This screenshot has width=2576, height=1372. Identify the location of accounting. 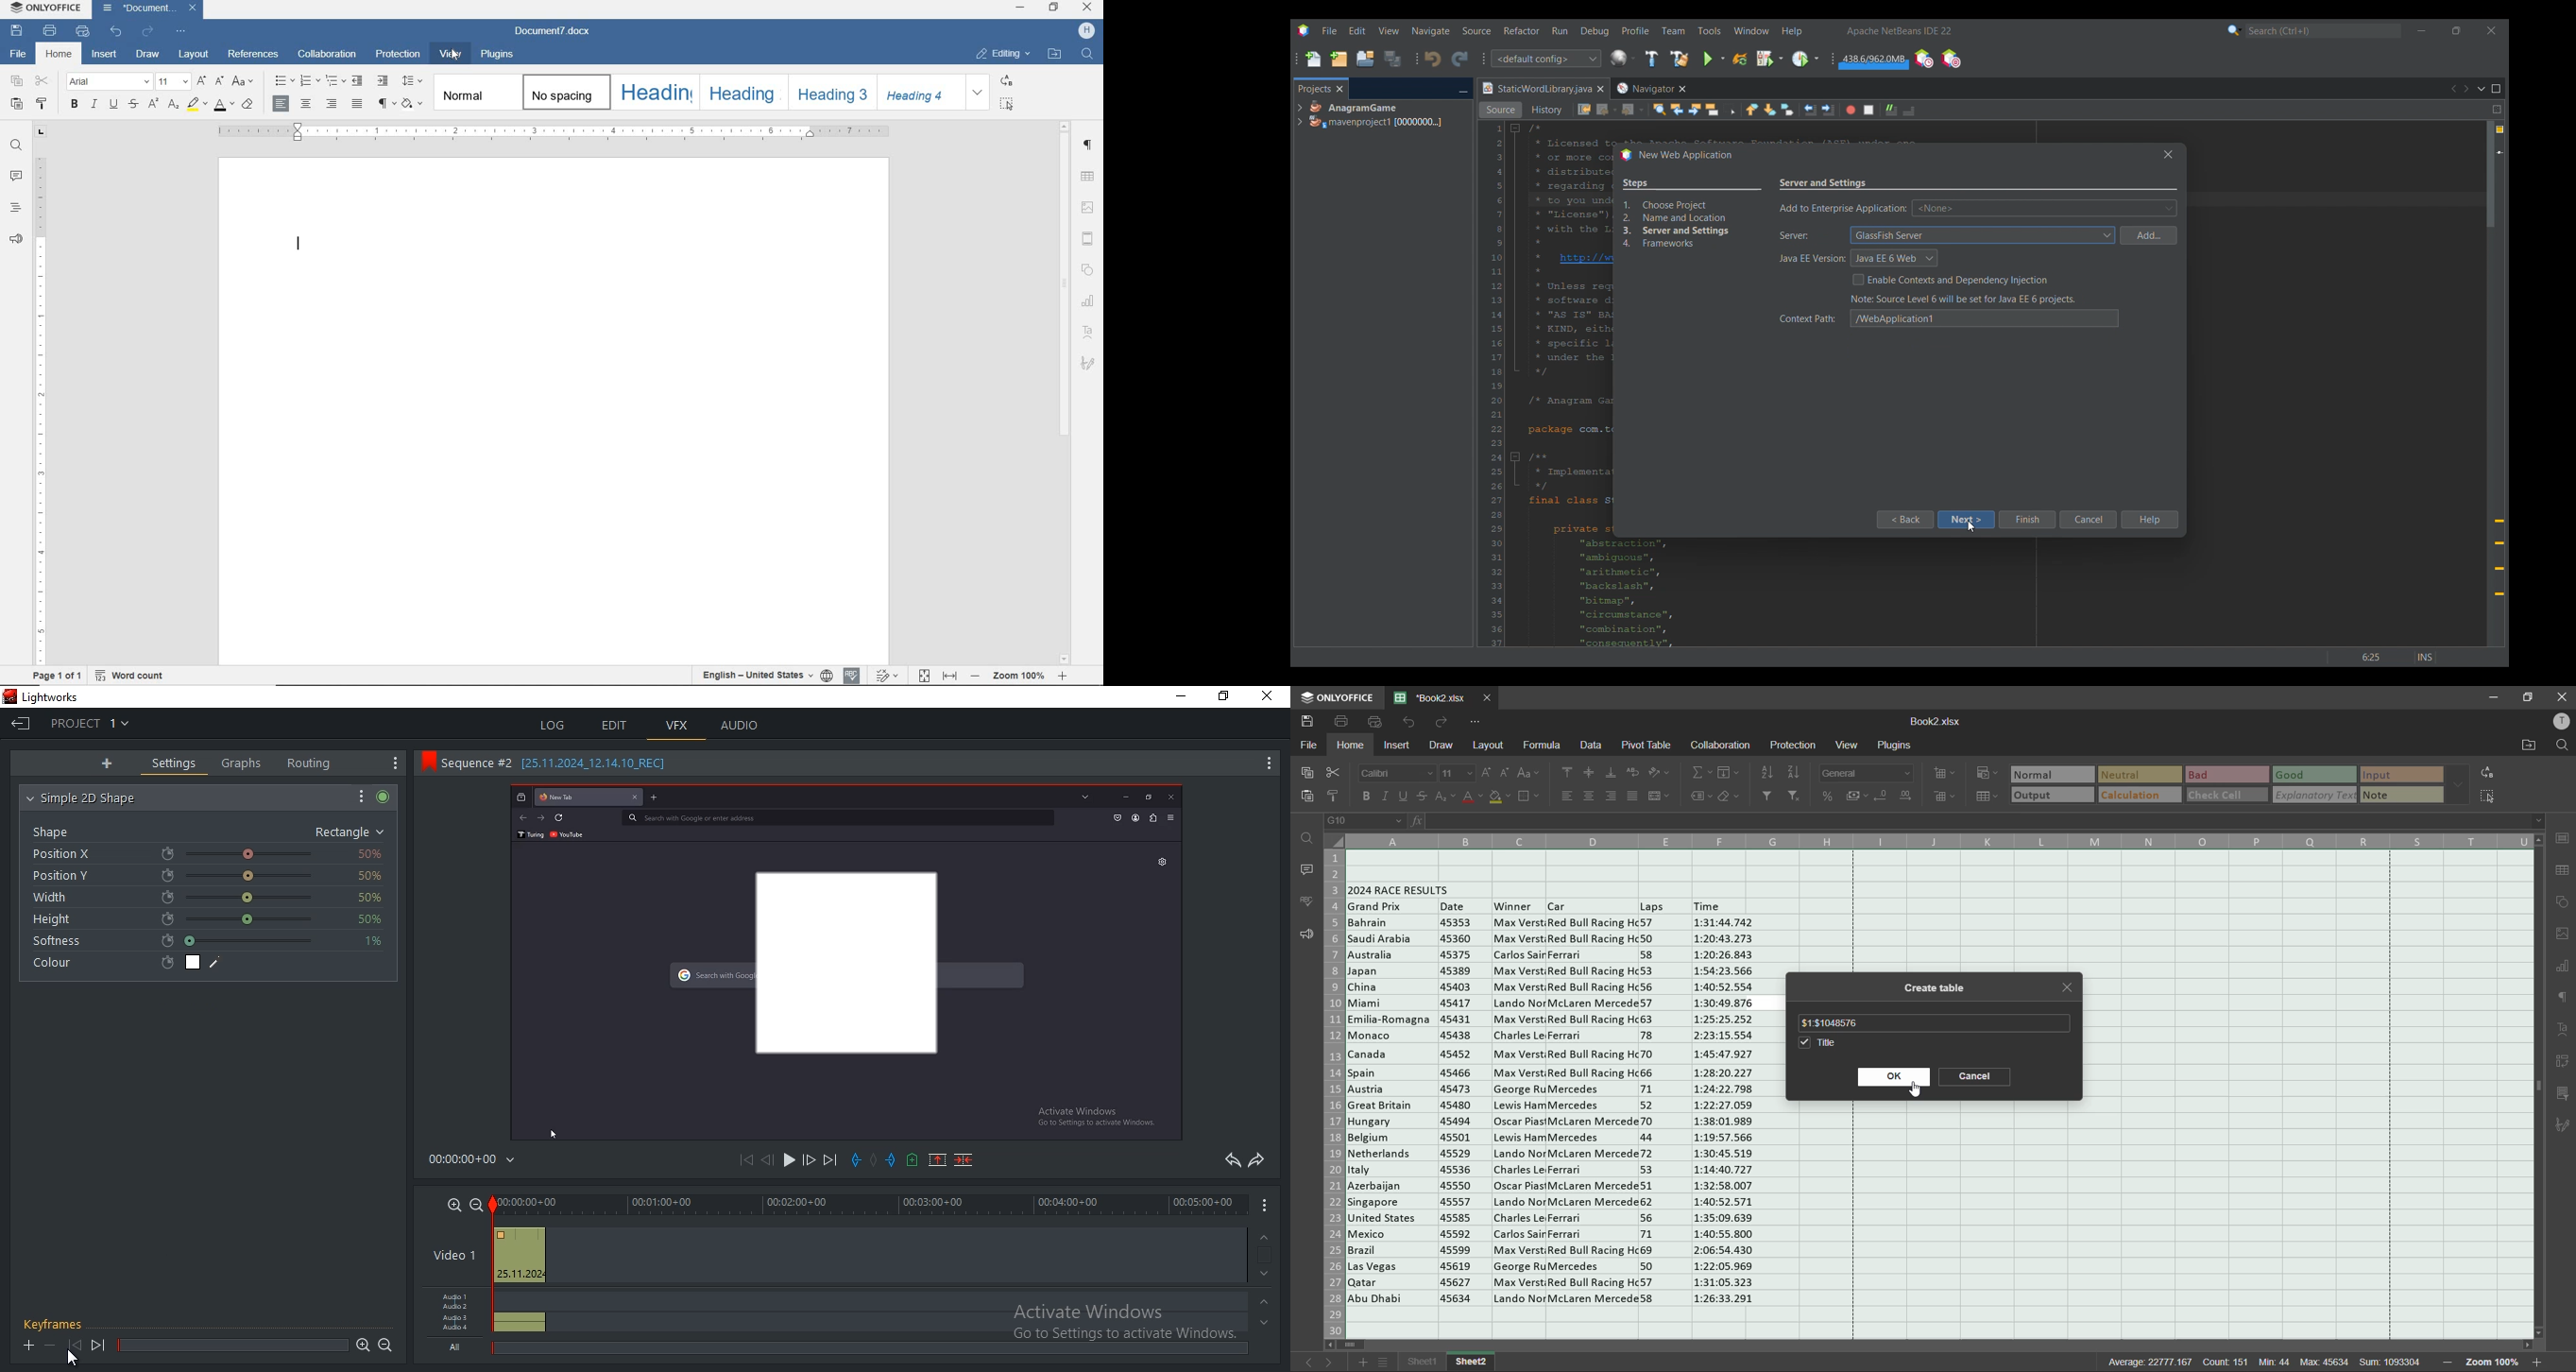
(1858, 795).